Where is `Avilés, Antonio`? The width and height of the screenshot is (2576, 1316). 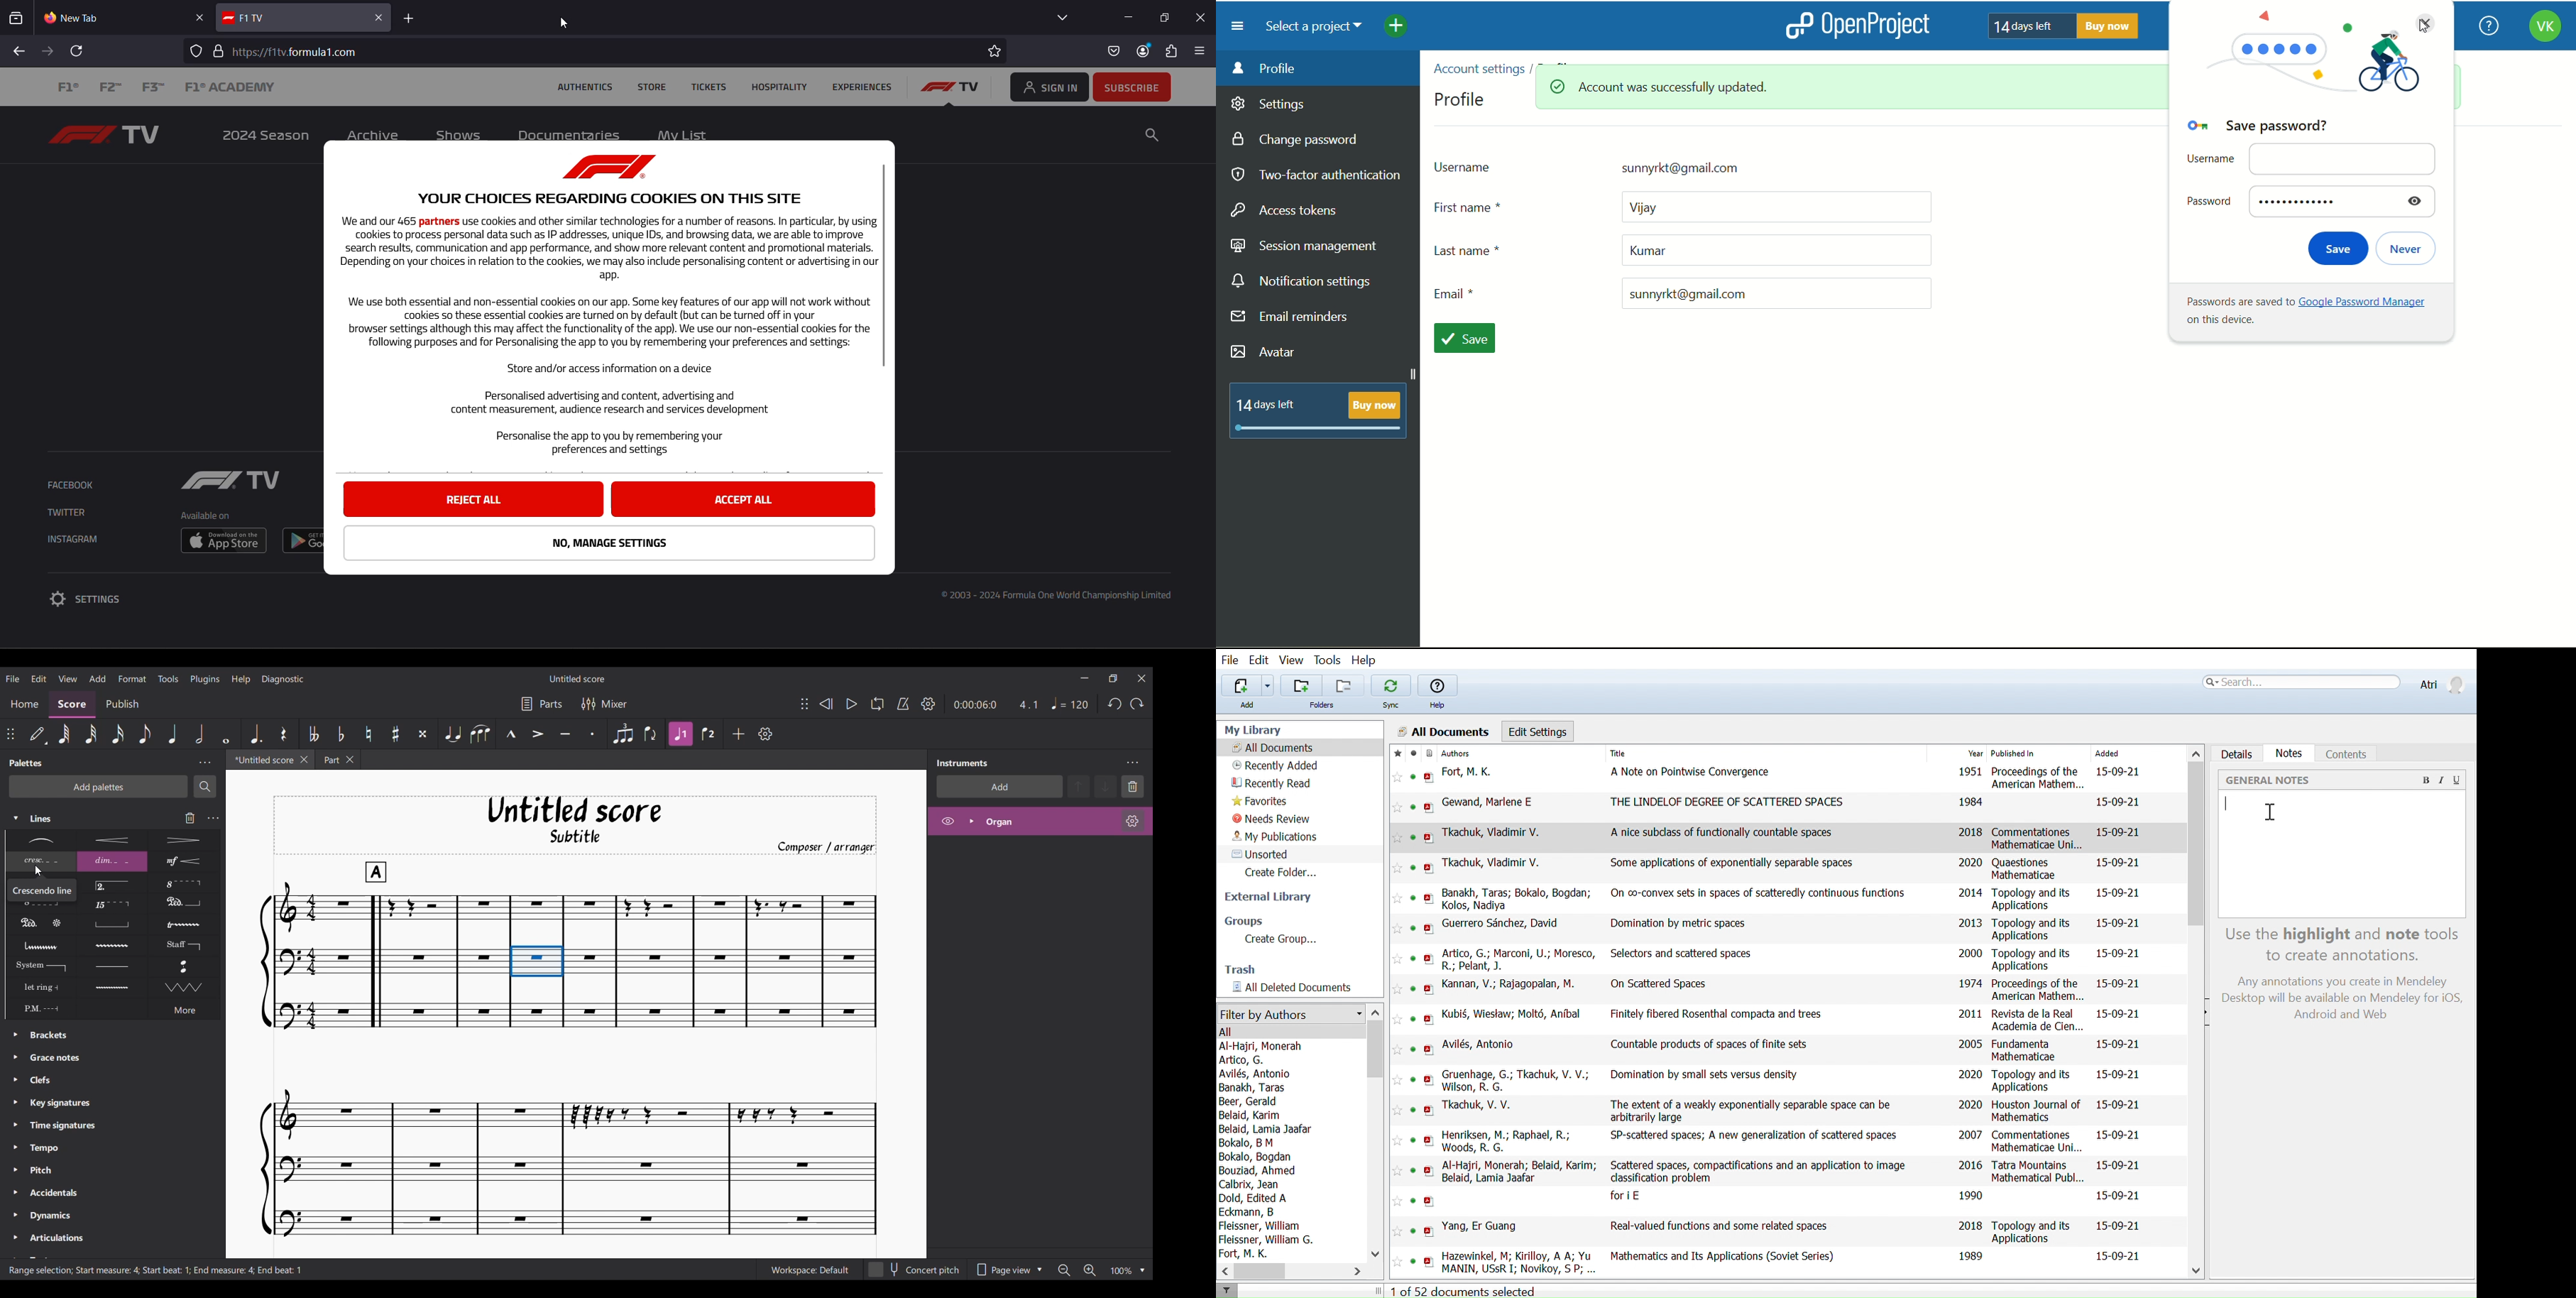
Avilés, Antonio is located at coordinates (1255, 1074).